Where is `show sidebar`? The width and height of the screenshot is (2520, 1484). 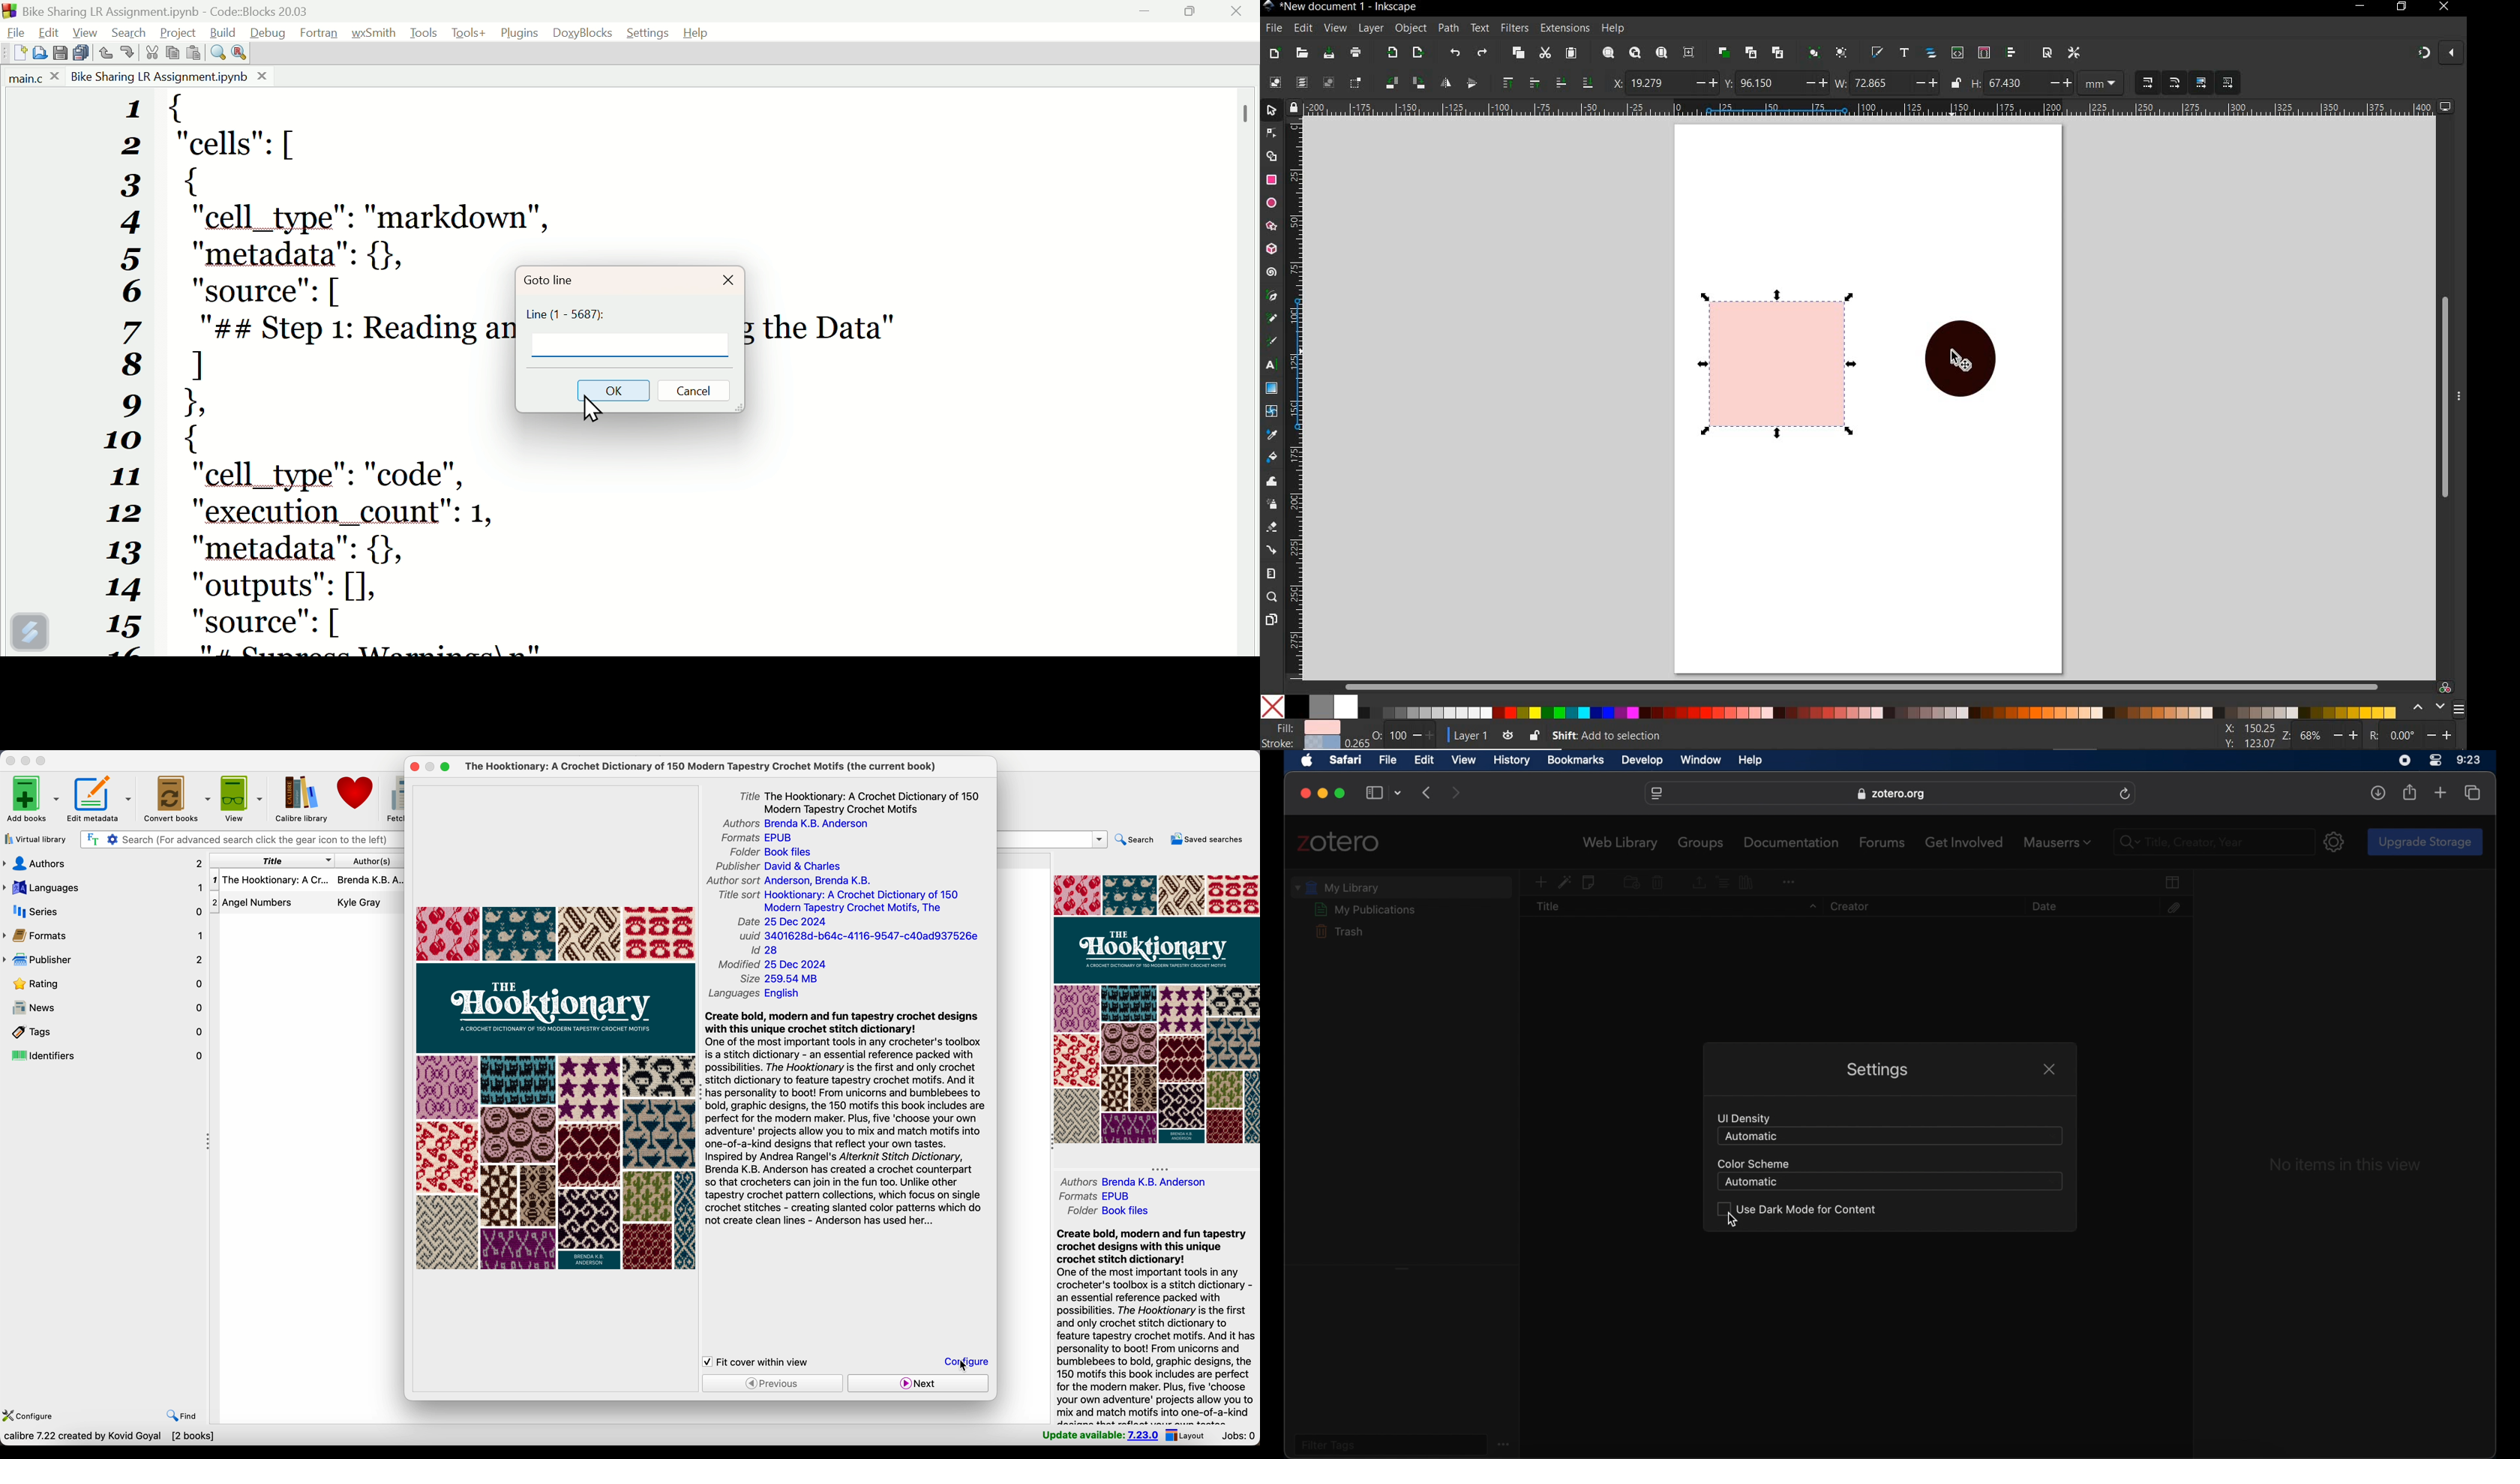
show sidebar is located at coordinates (1374, 793).